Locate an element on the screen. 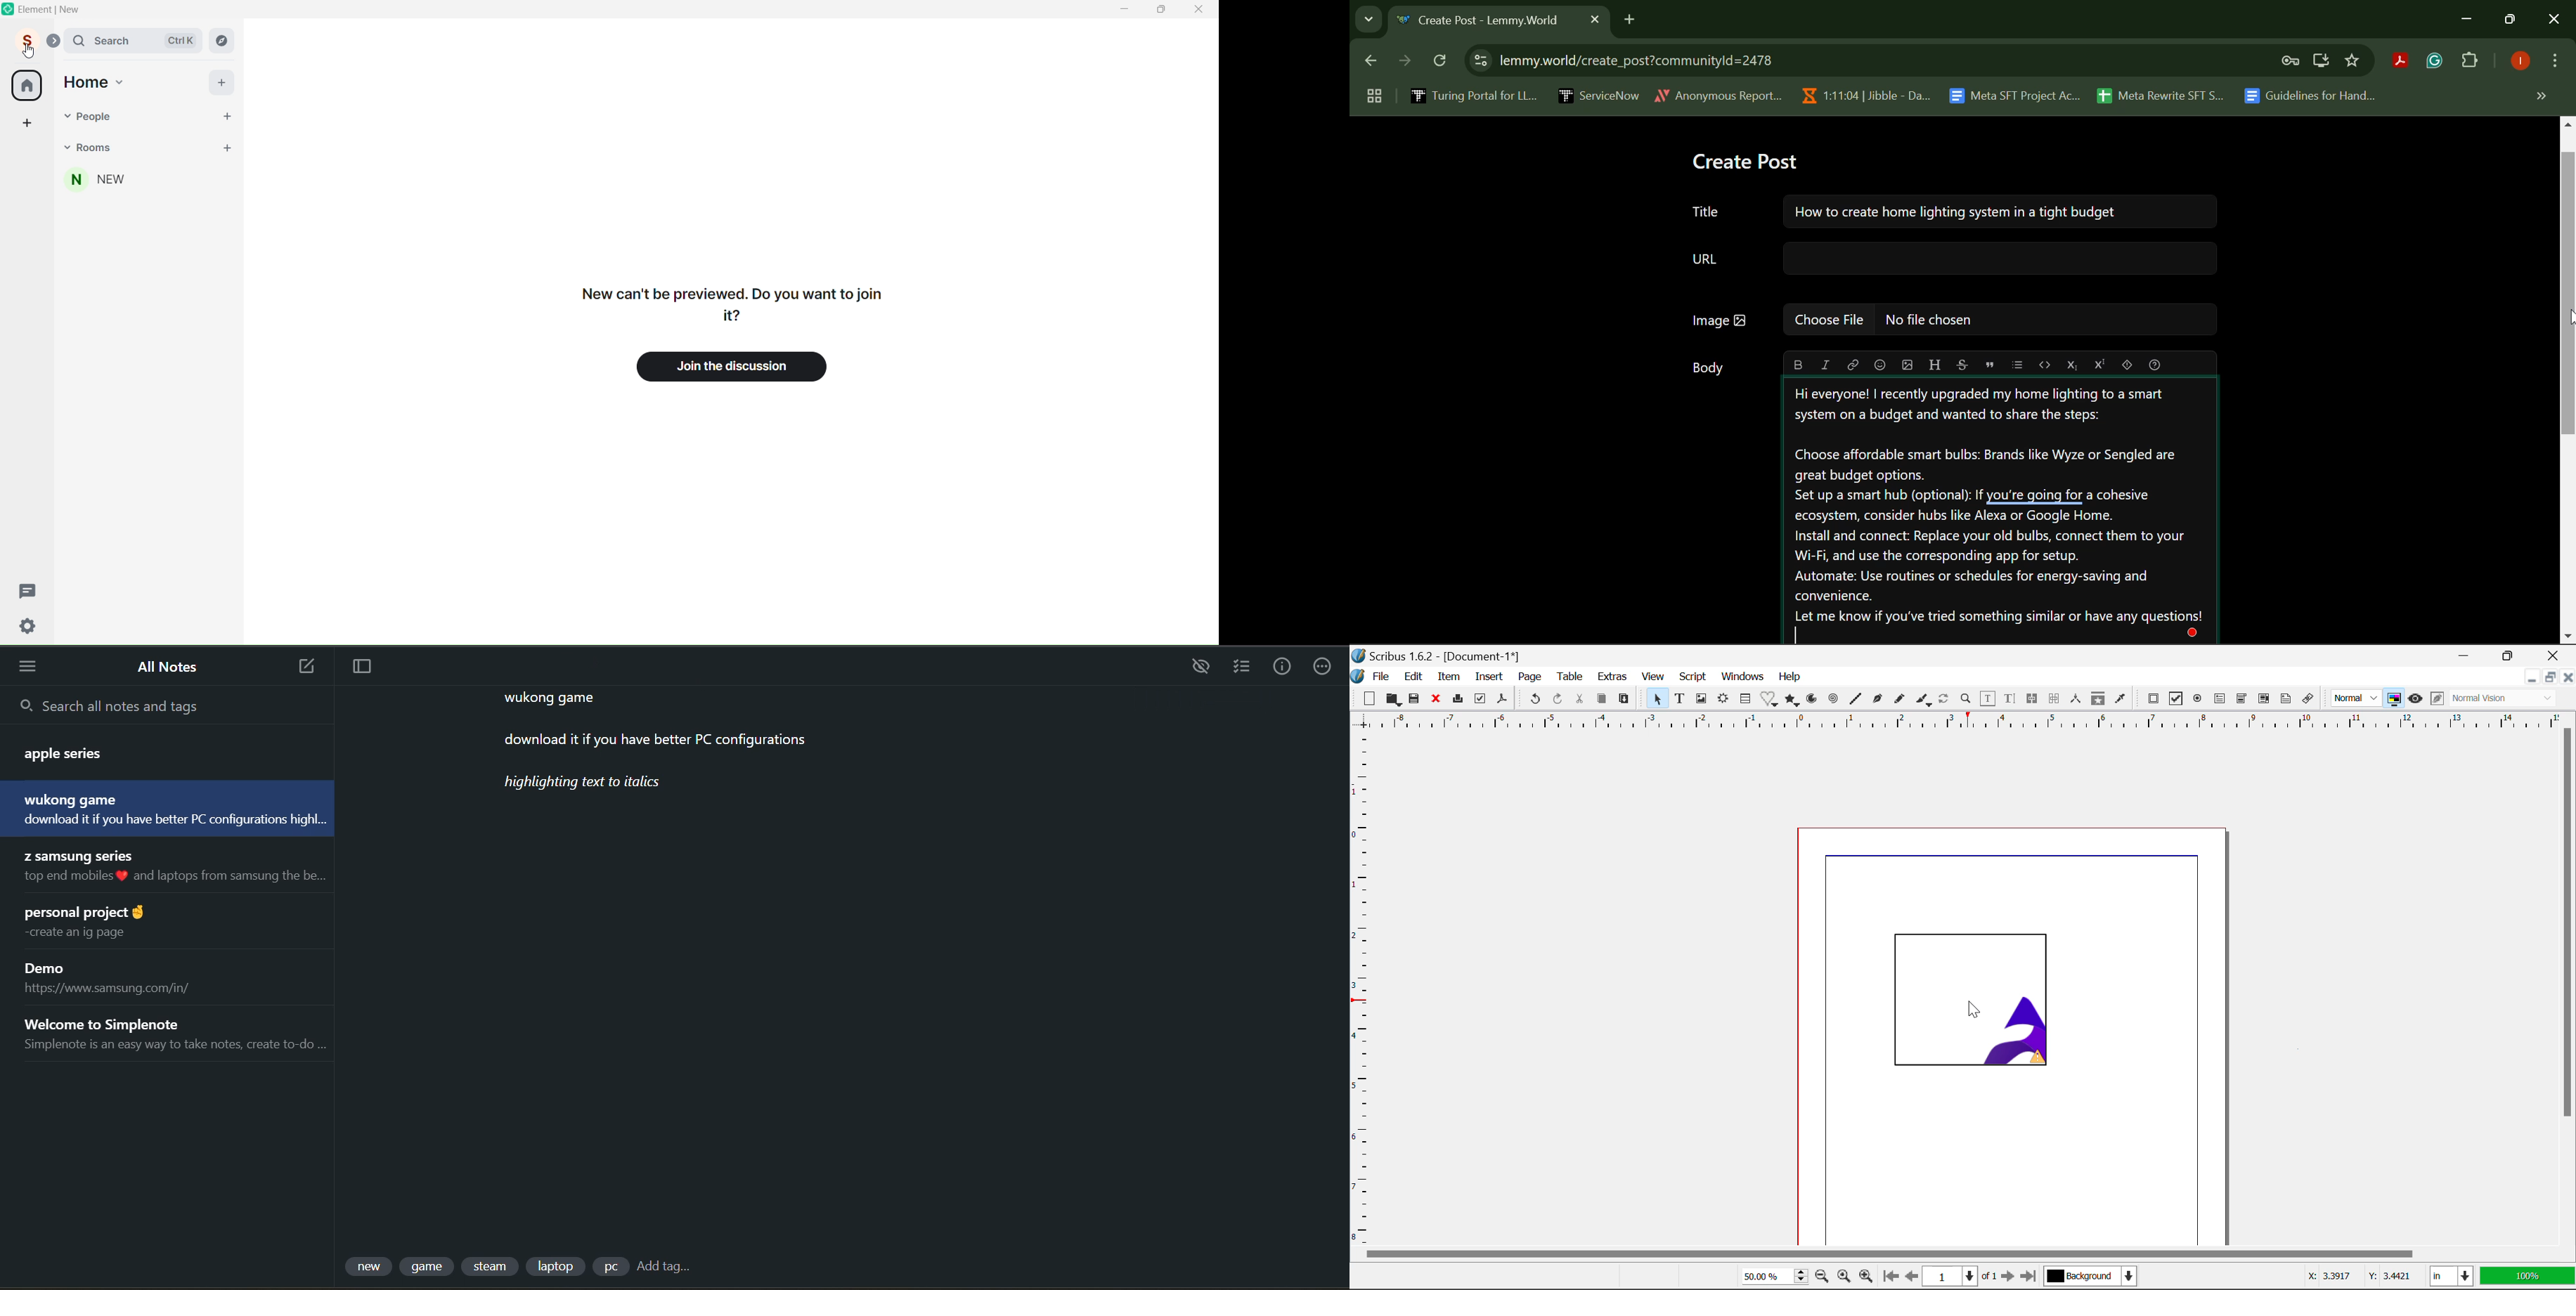  New is located at coordinates (1369, 697).